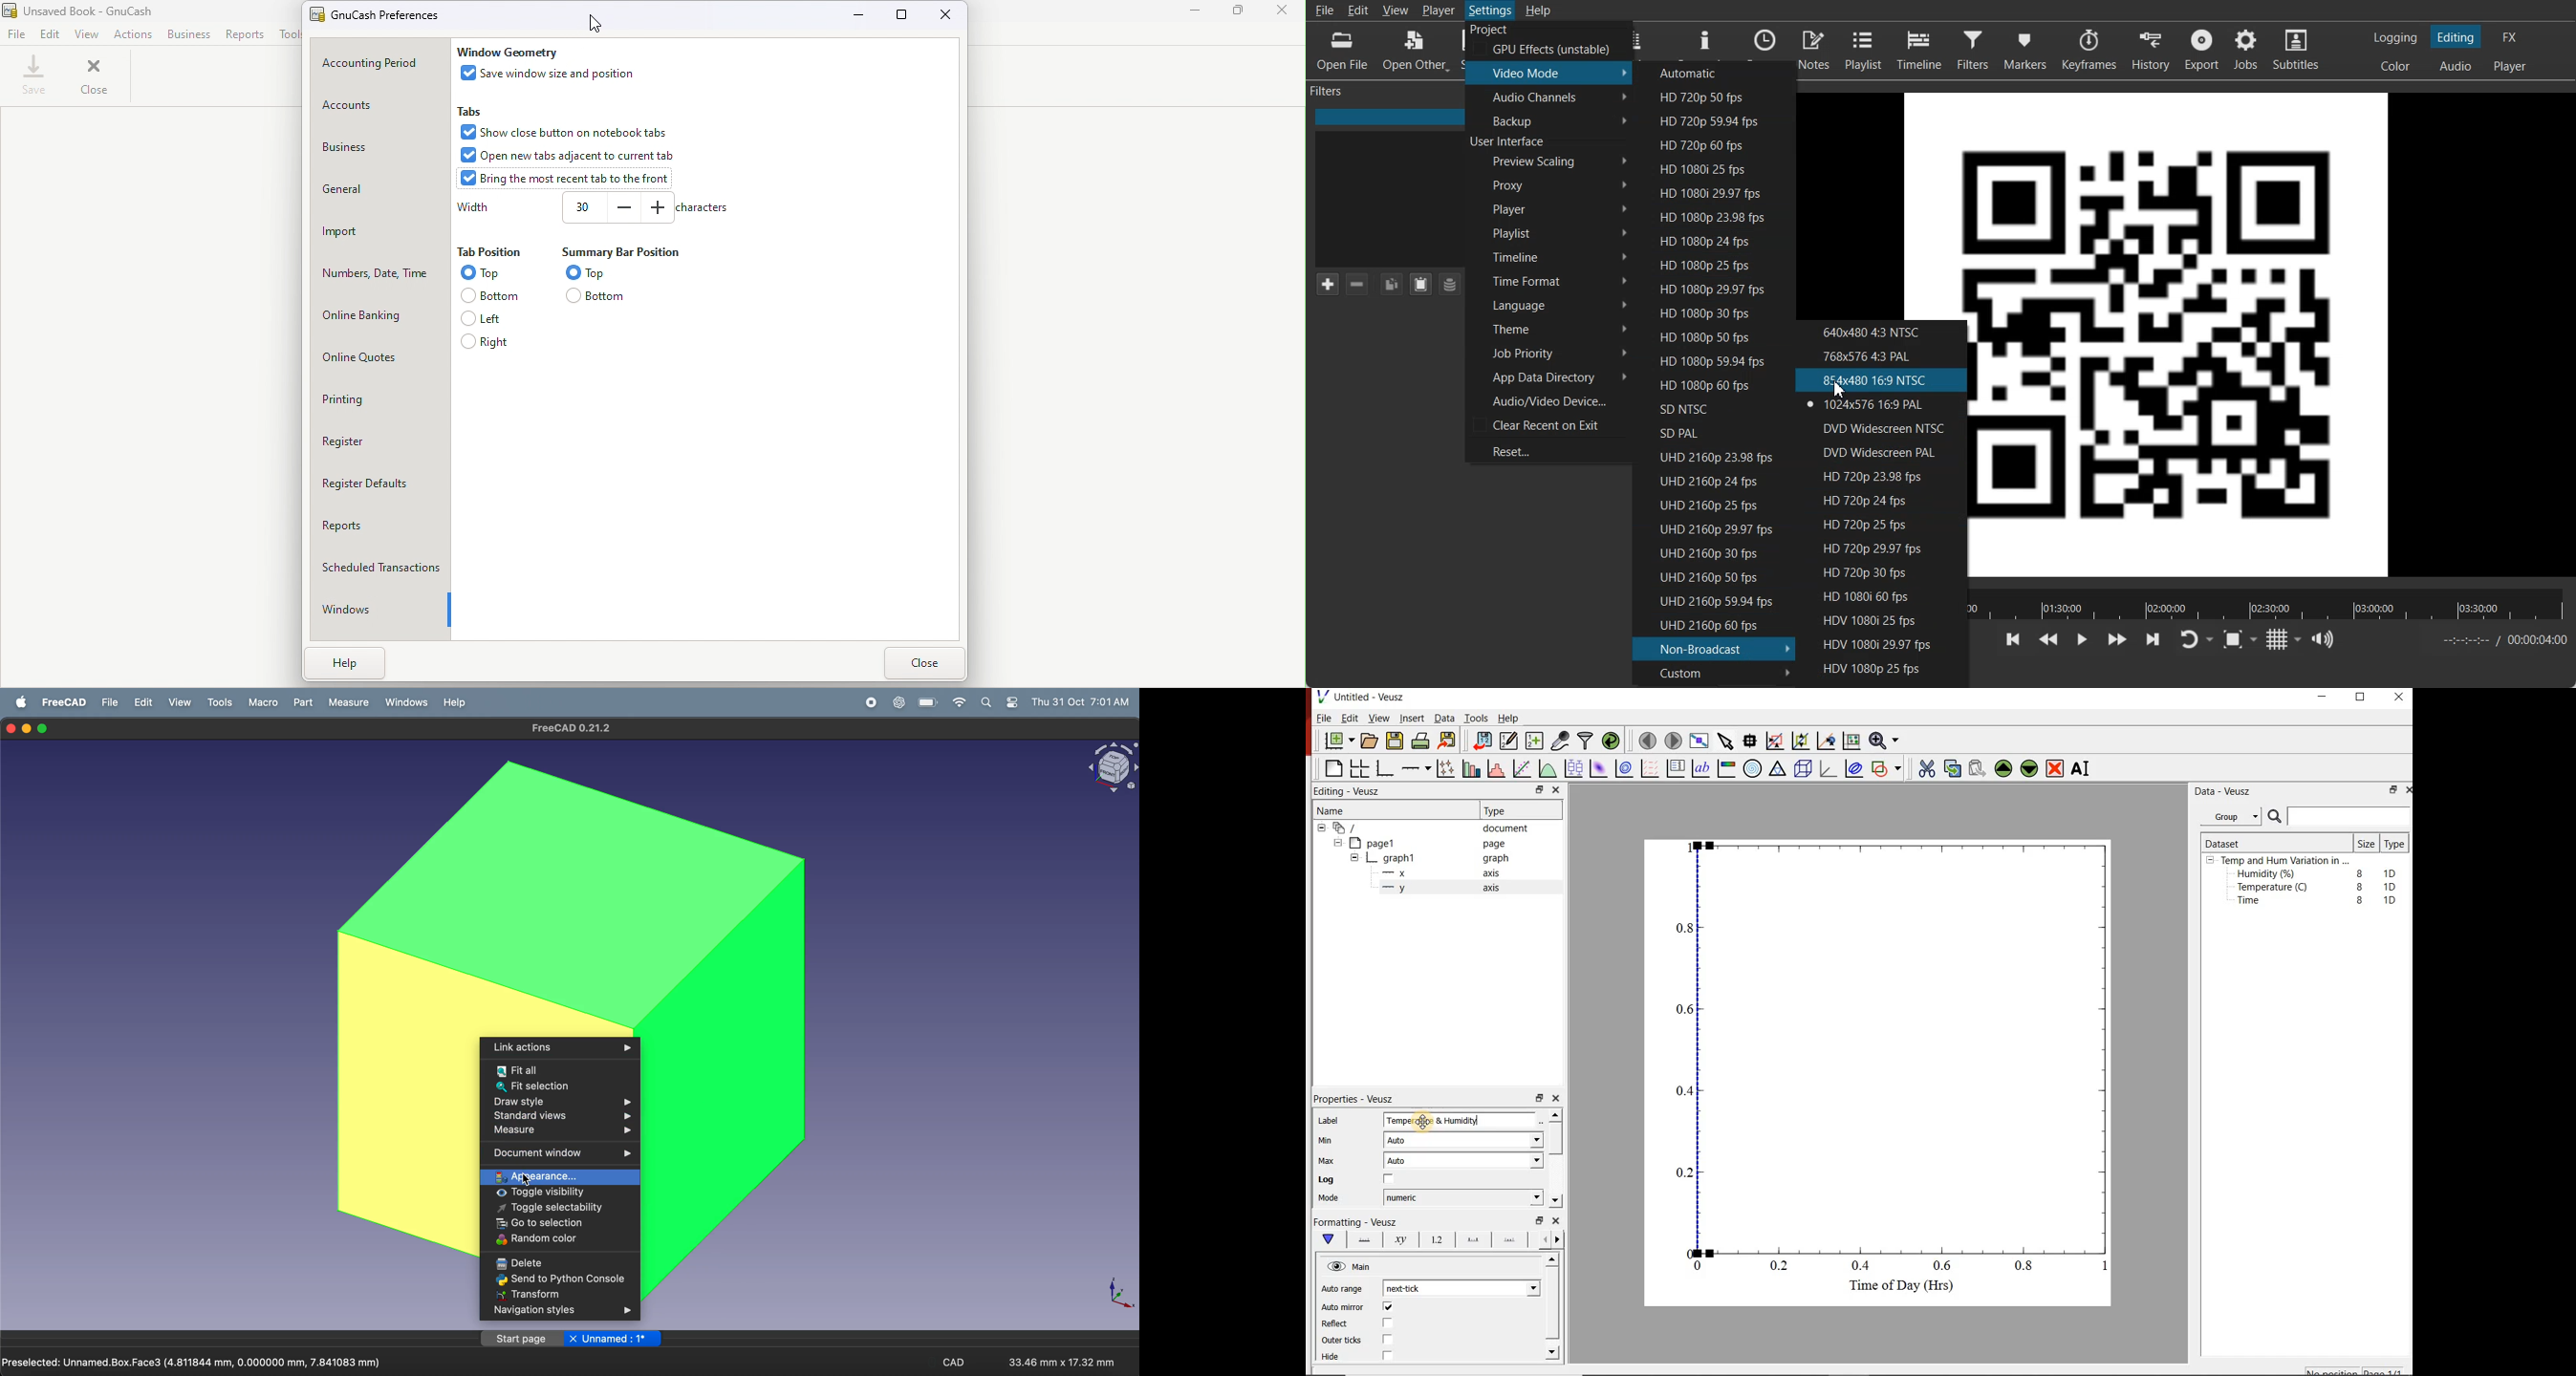 The width and height of the screenshot is (2576, 1400). What do you see at coordinates (1521, 1197) in the screenshot?
I see `Mode dropdown` at bounding box center [1521, 1197].